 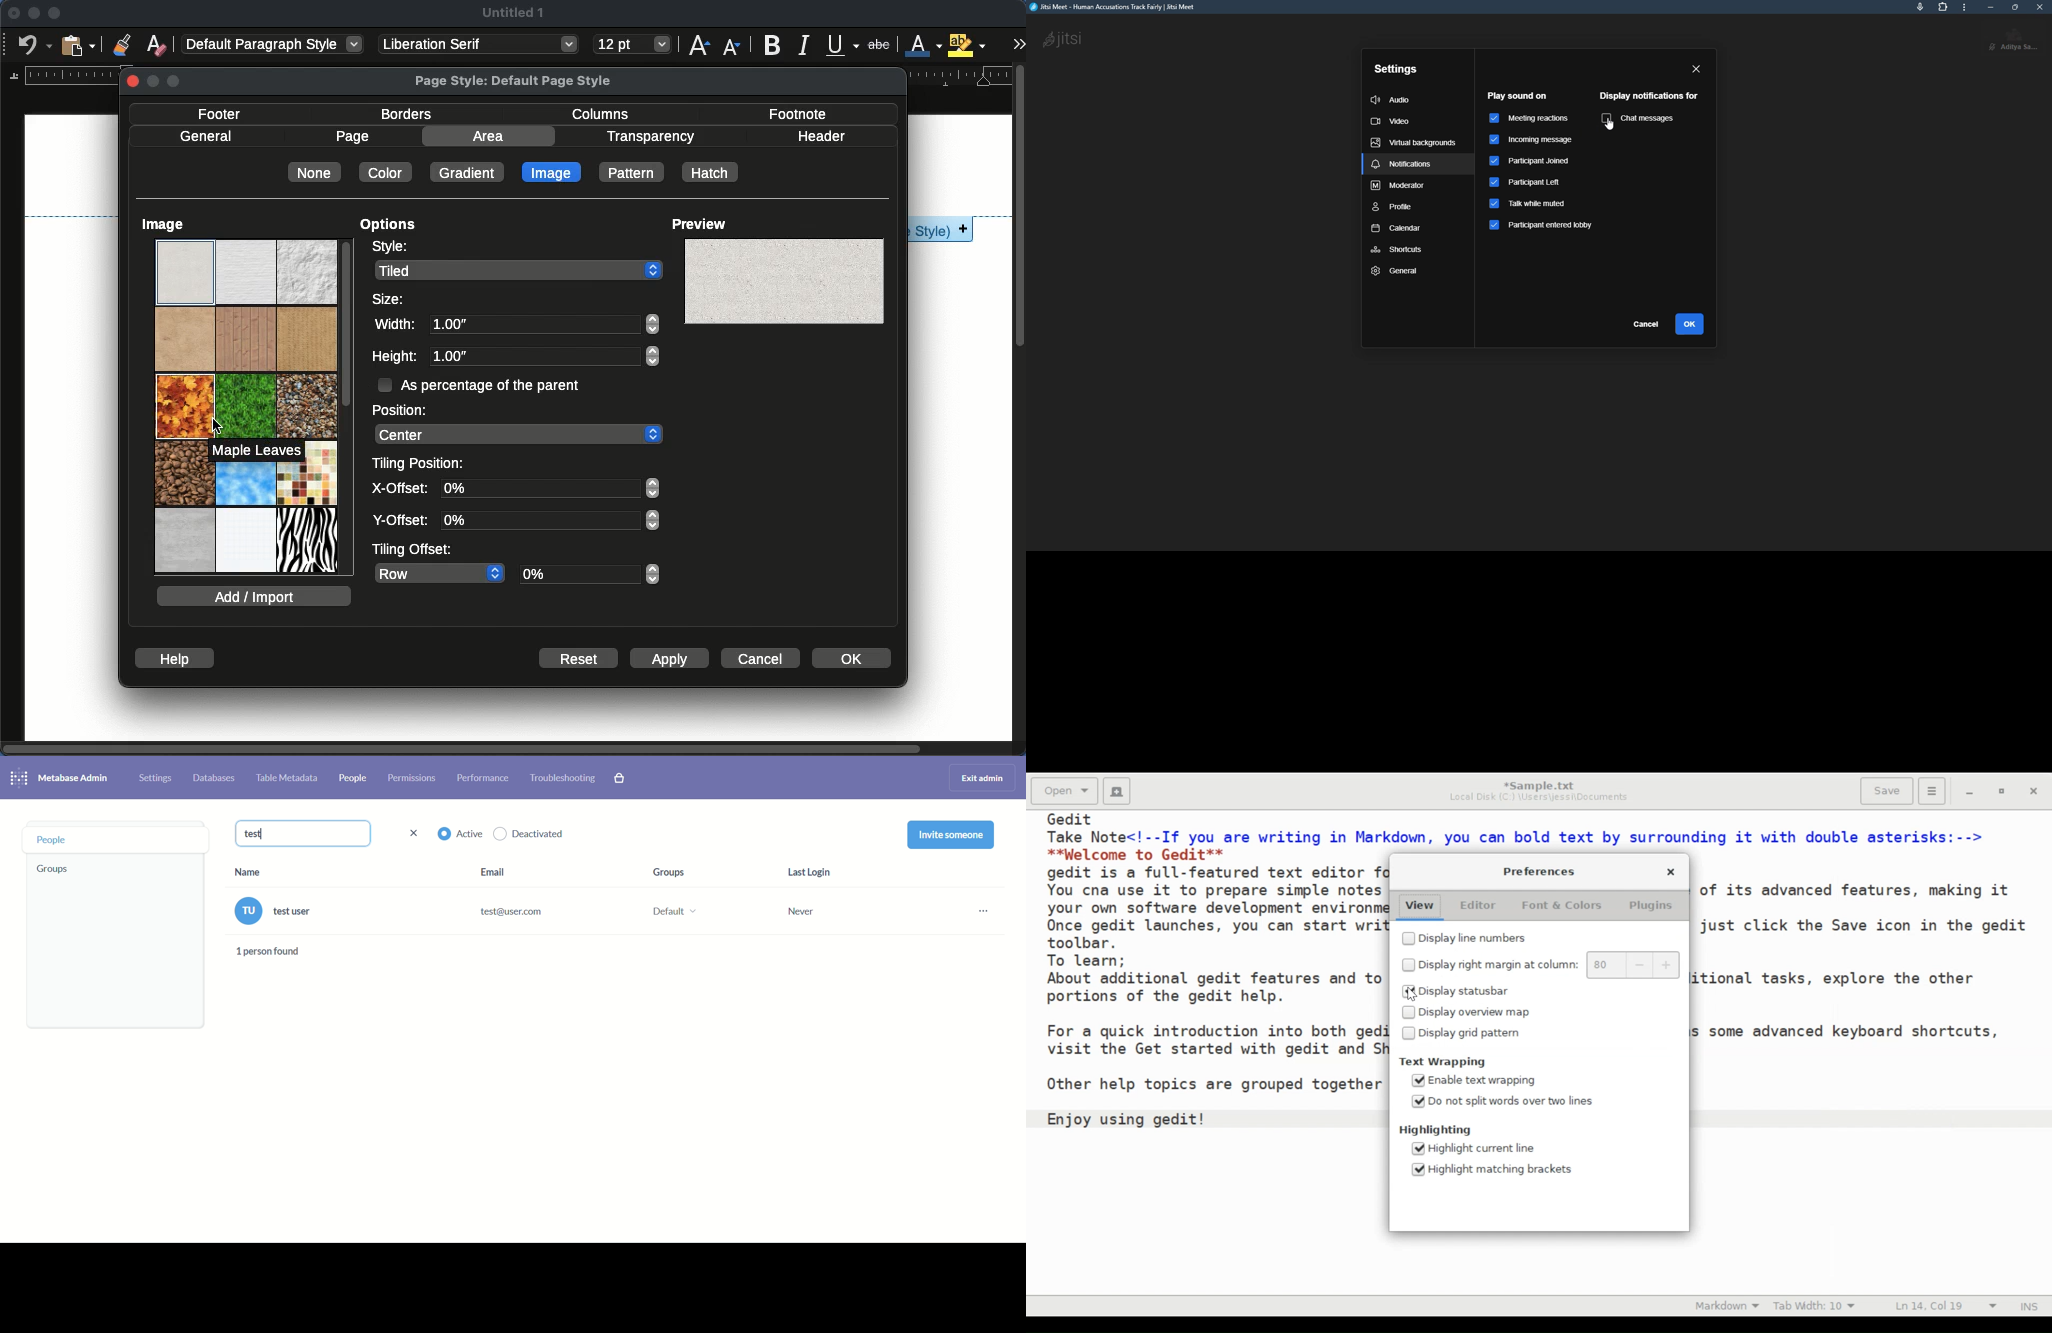 I want to click on 12 pt - size, so click(x=633, y=43).